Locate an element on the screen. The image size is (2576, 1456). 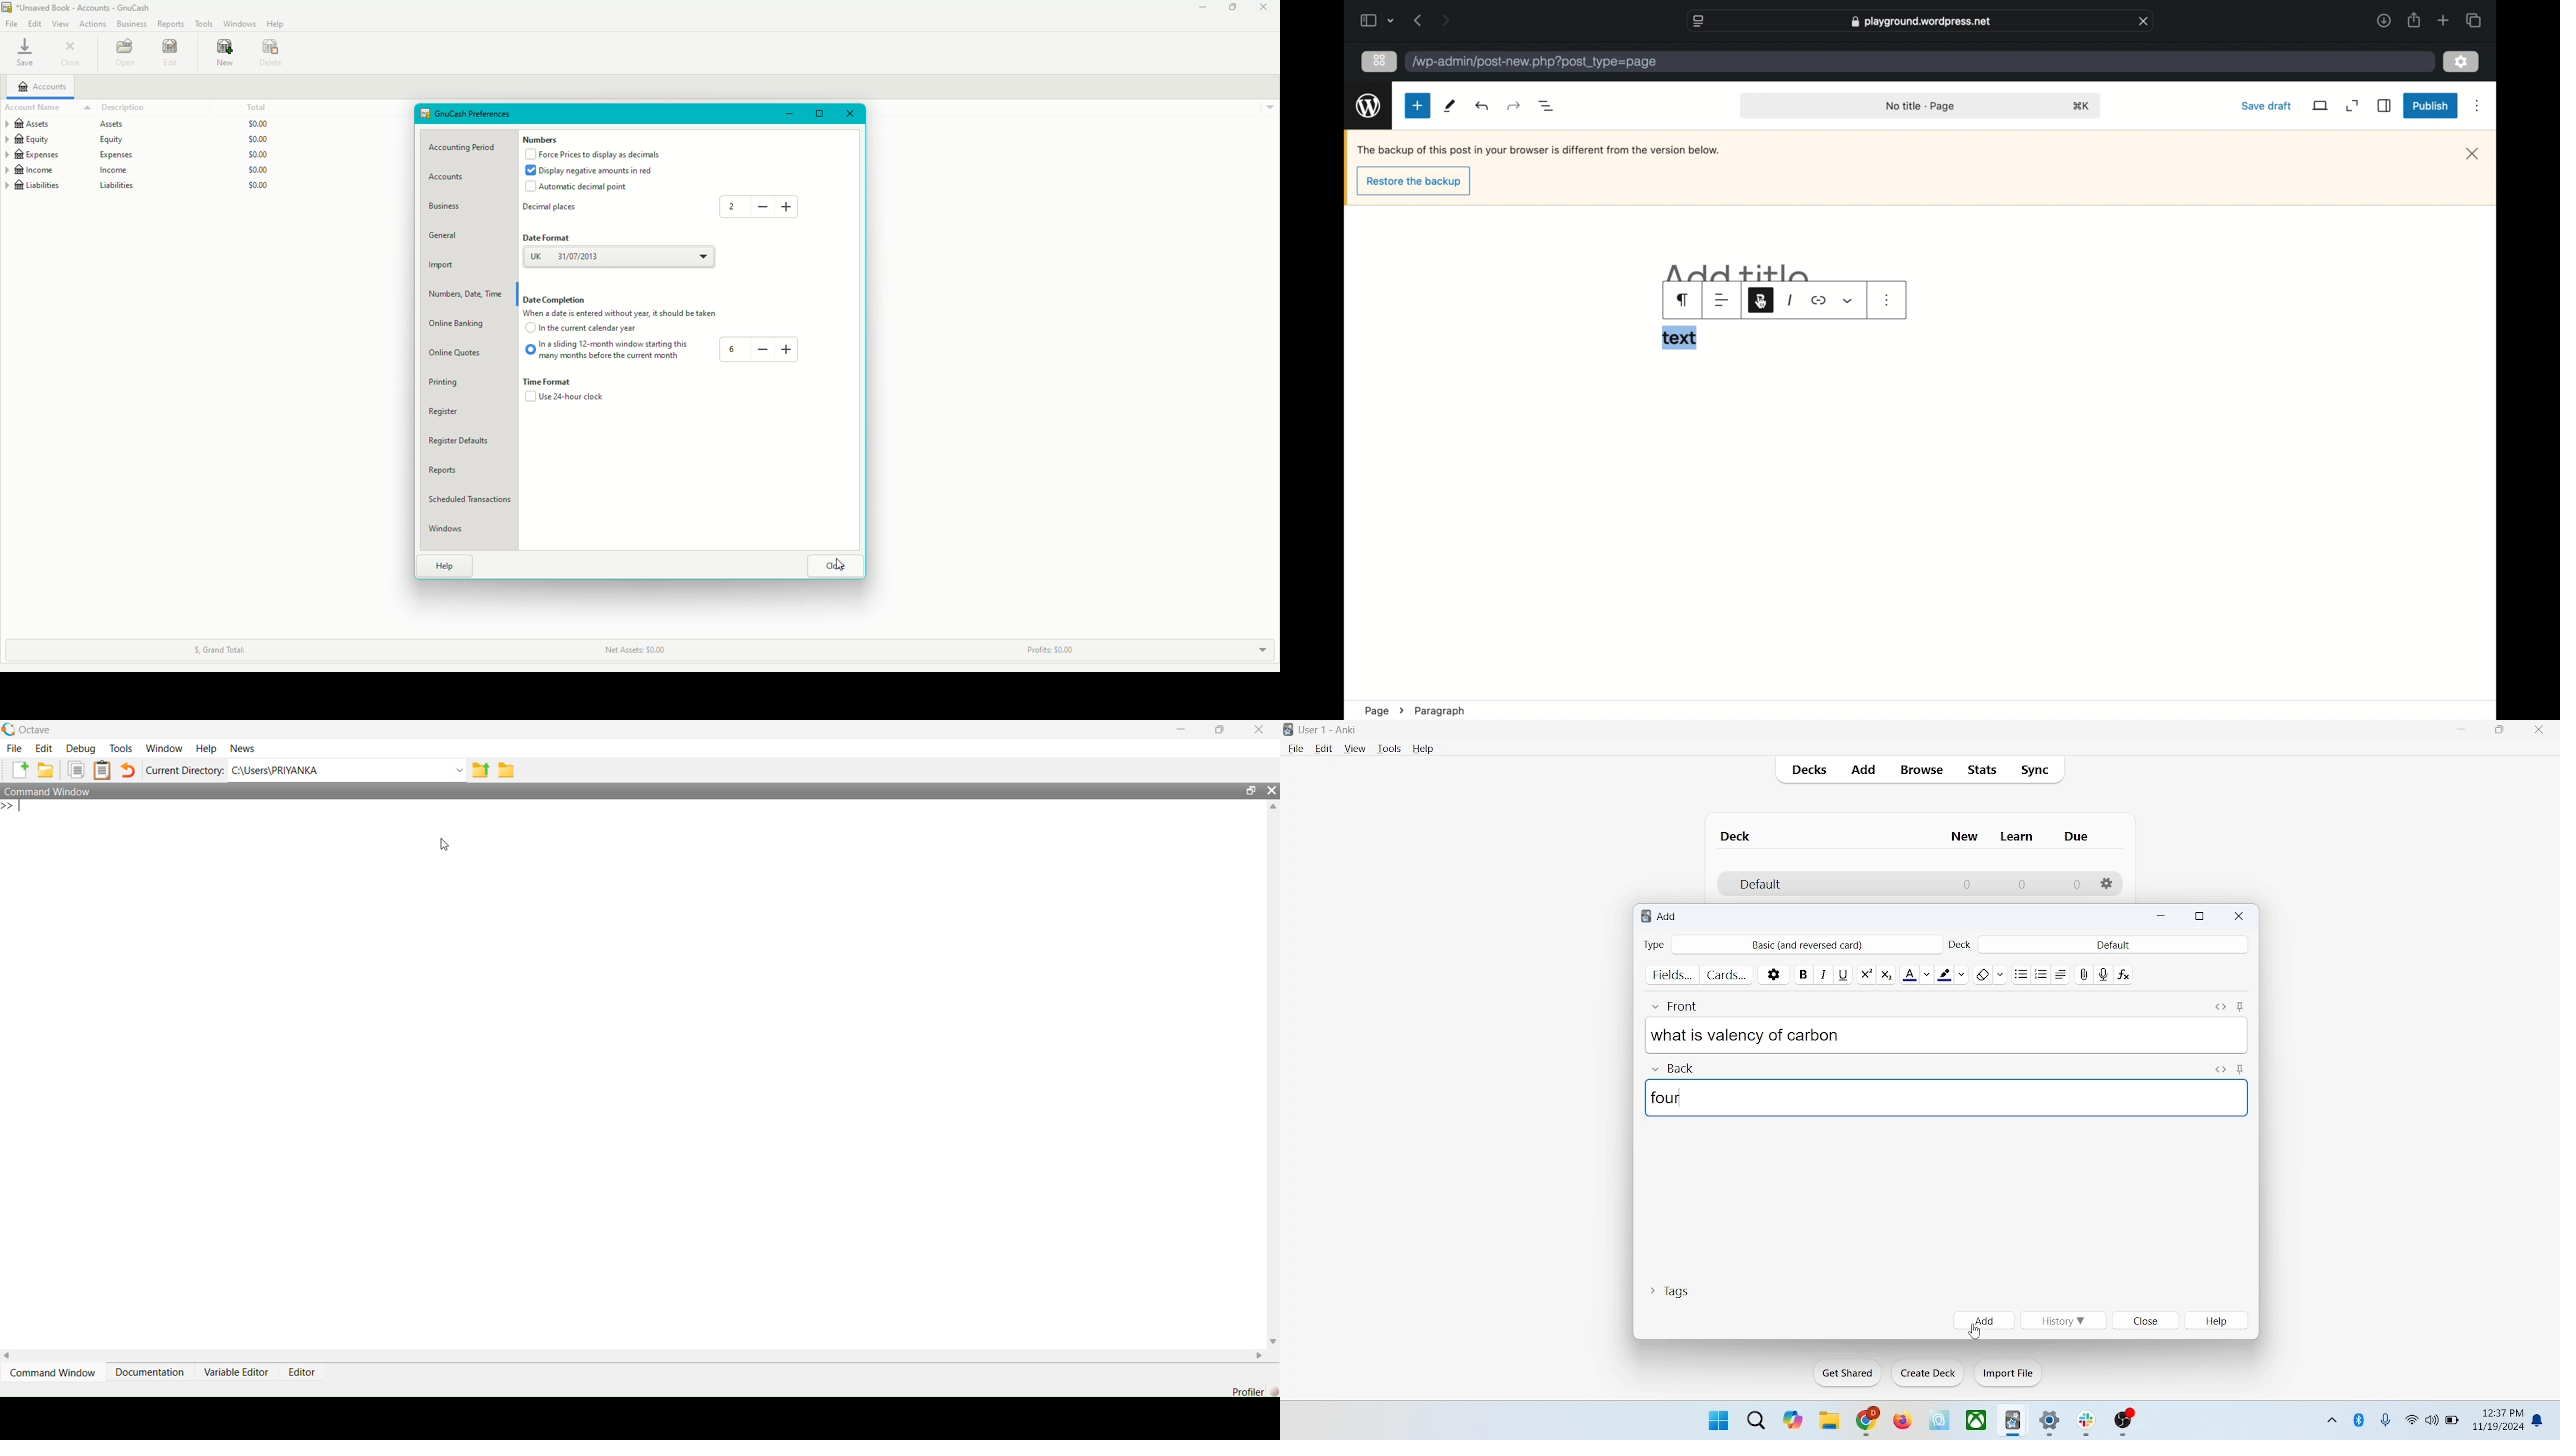
Open is located at coordinates (126, 53).